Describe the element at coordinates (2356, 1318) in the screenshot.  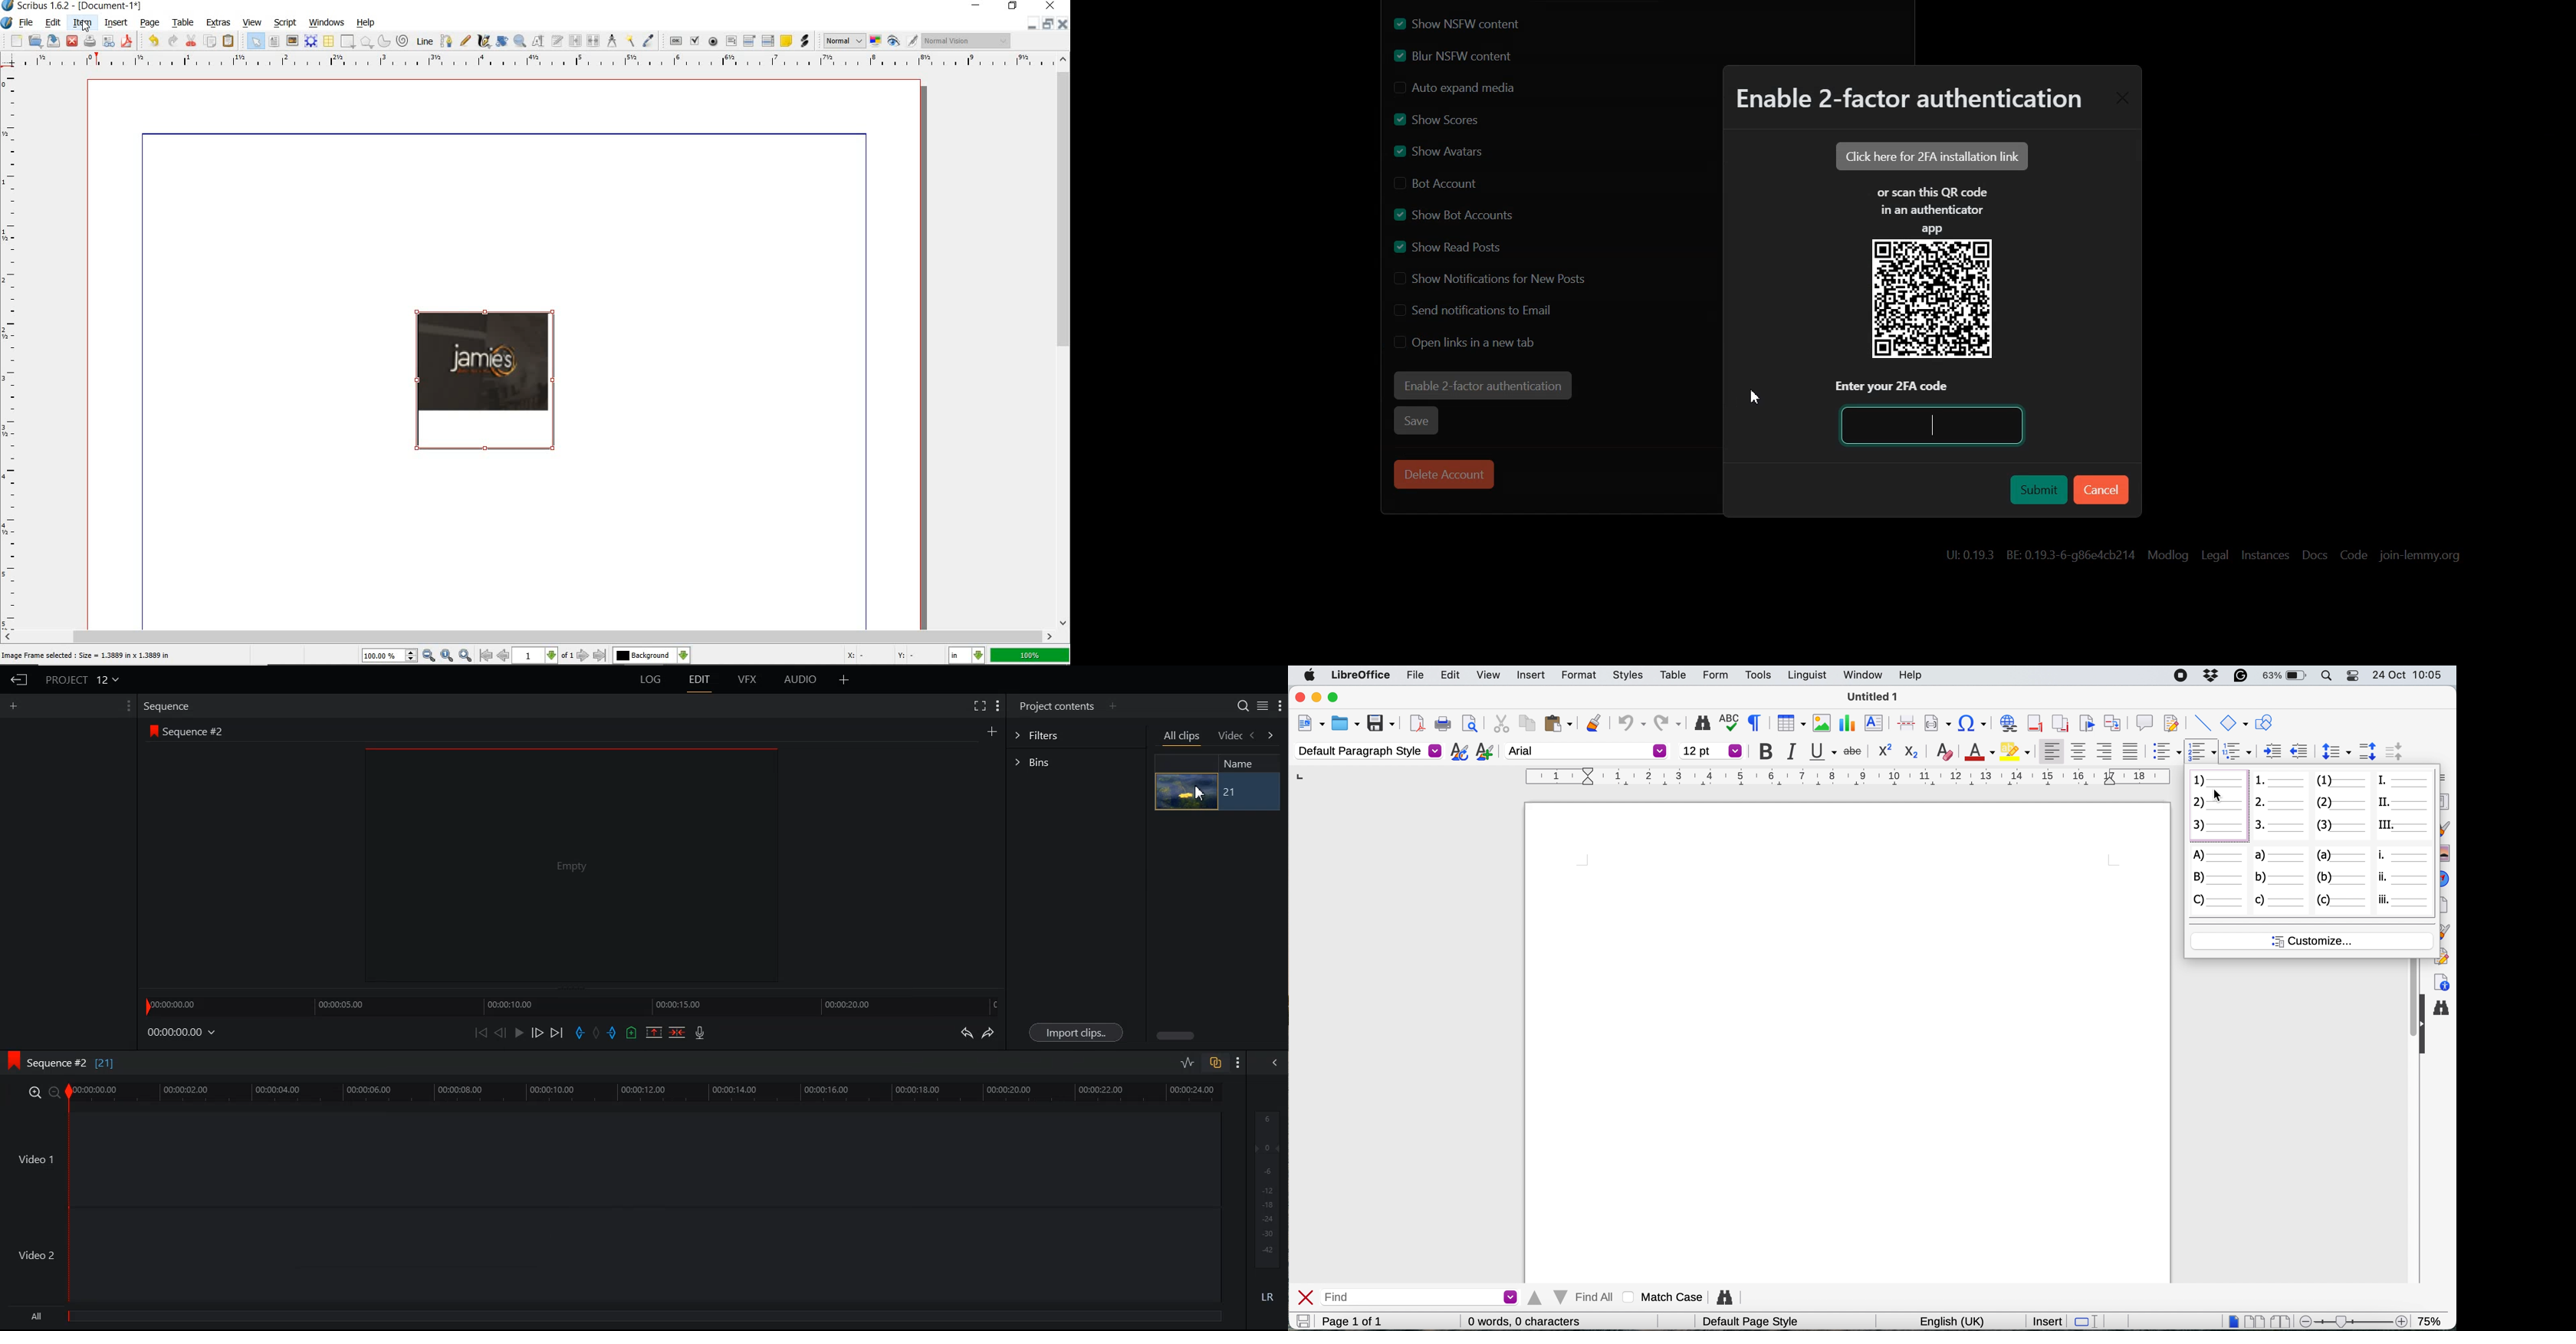
I see `zoom scale` at that location.